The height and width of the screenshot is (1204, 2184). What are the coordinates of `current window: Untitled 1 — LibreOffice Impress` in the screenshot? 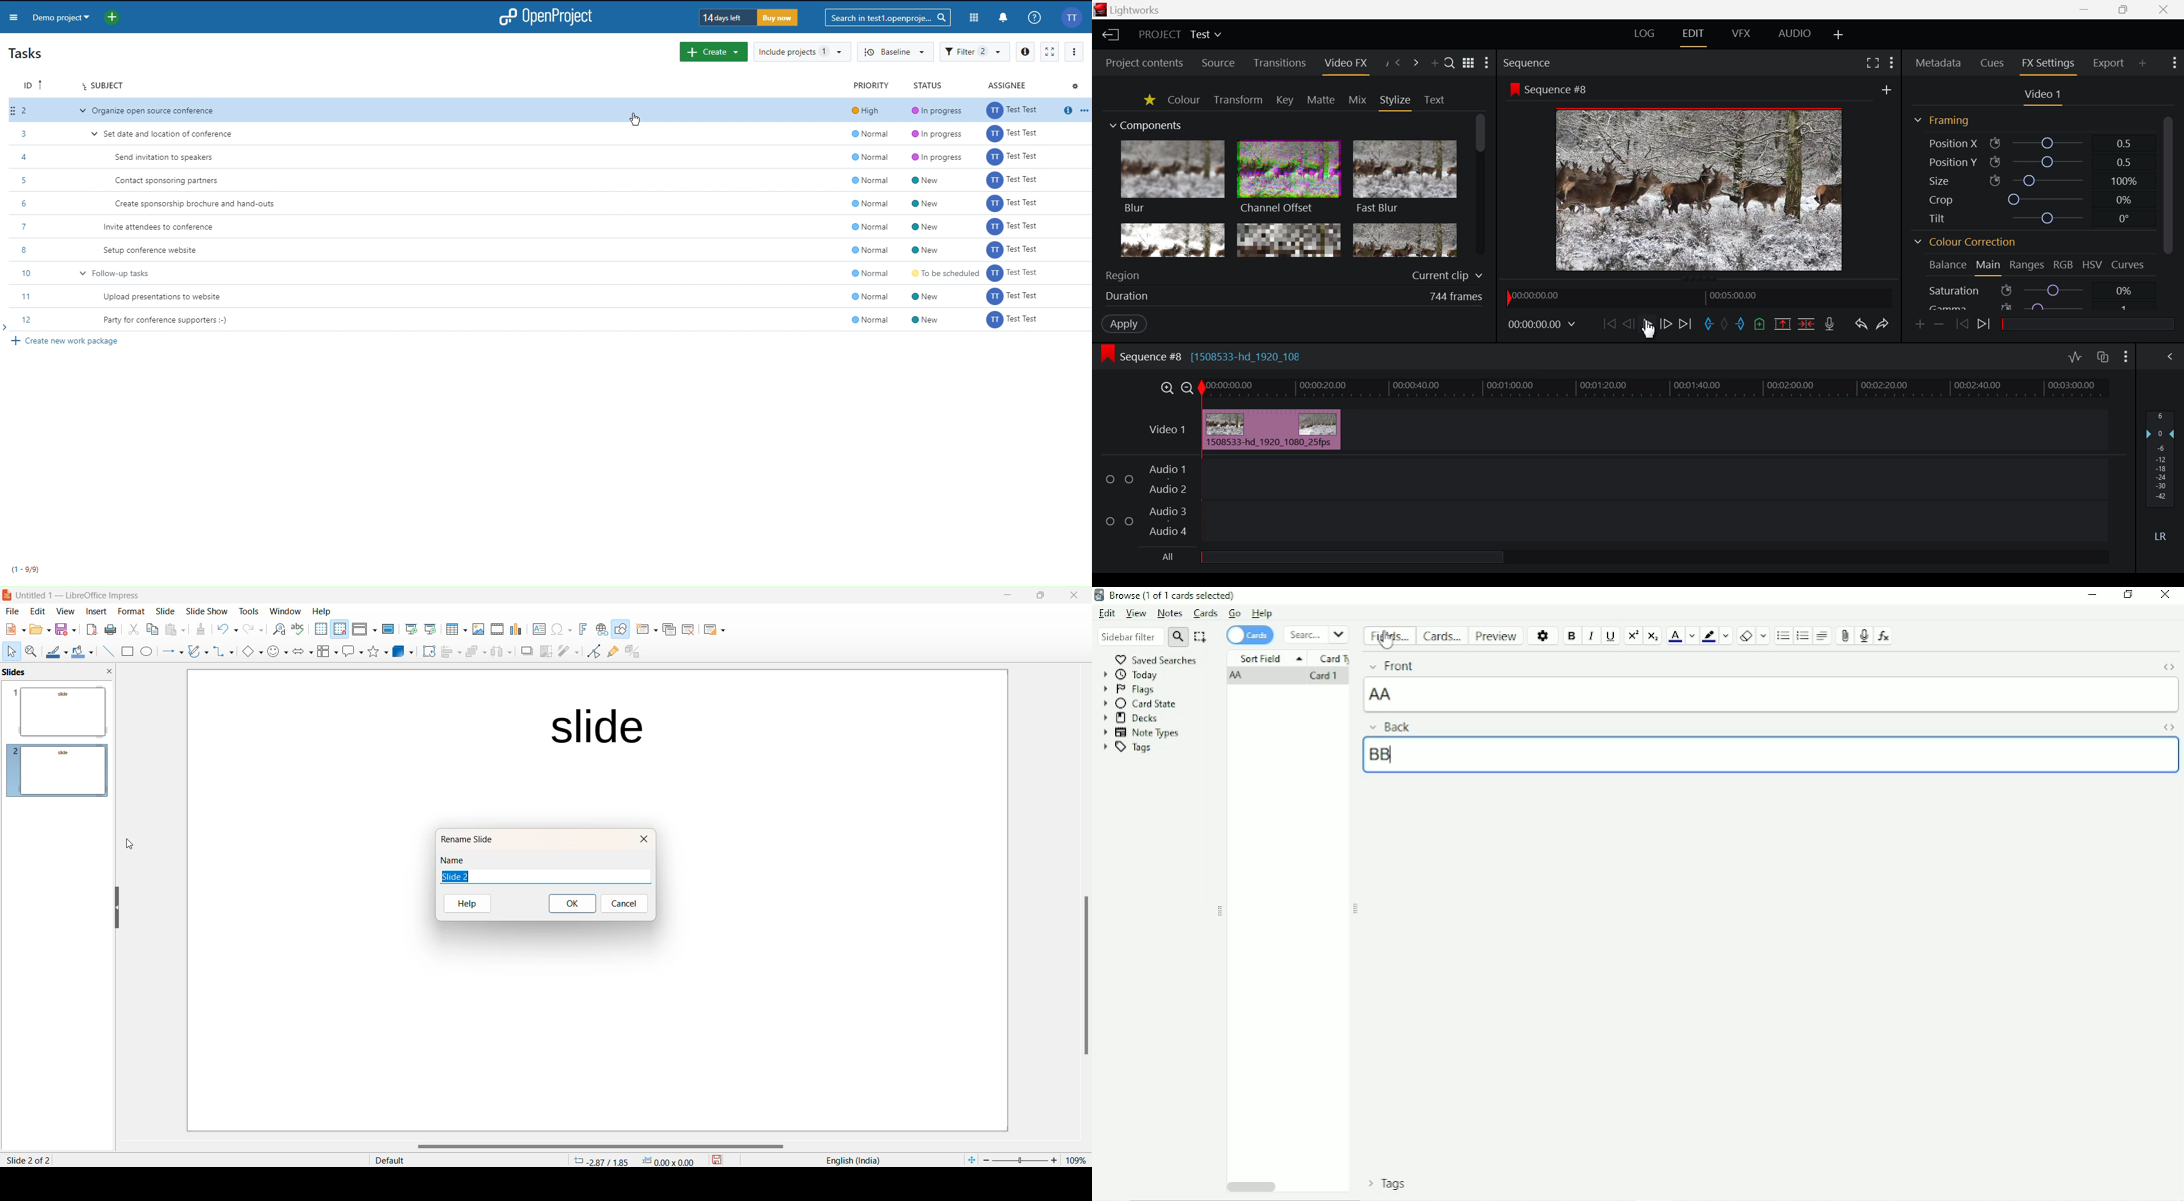 It's located at (76, 596).